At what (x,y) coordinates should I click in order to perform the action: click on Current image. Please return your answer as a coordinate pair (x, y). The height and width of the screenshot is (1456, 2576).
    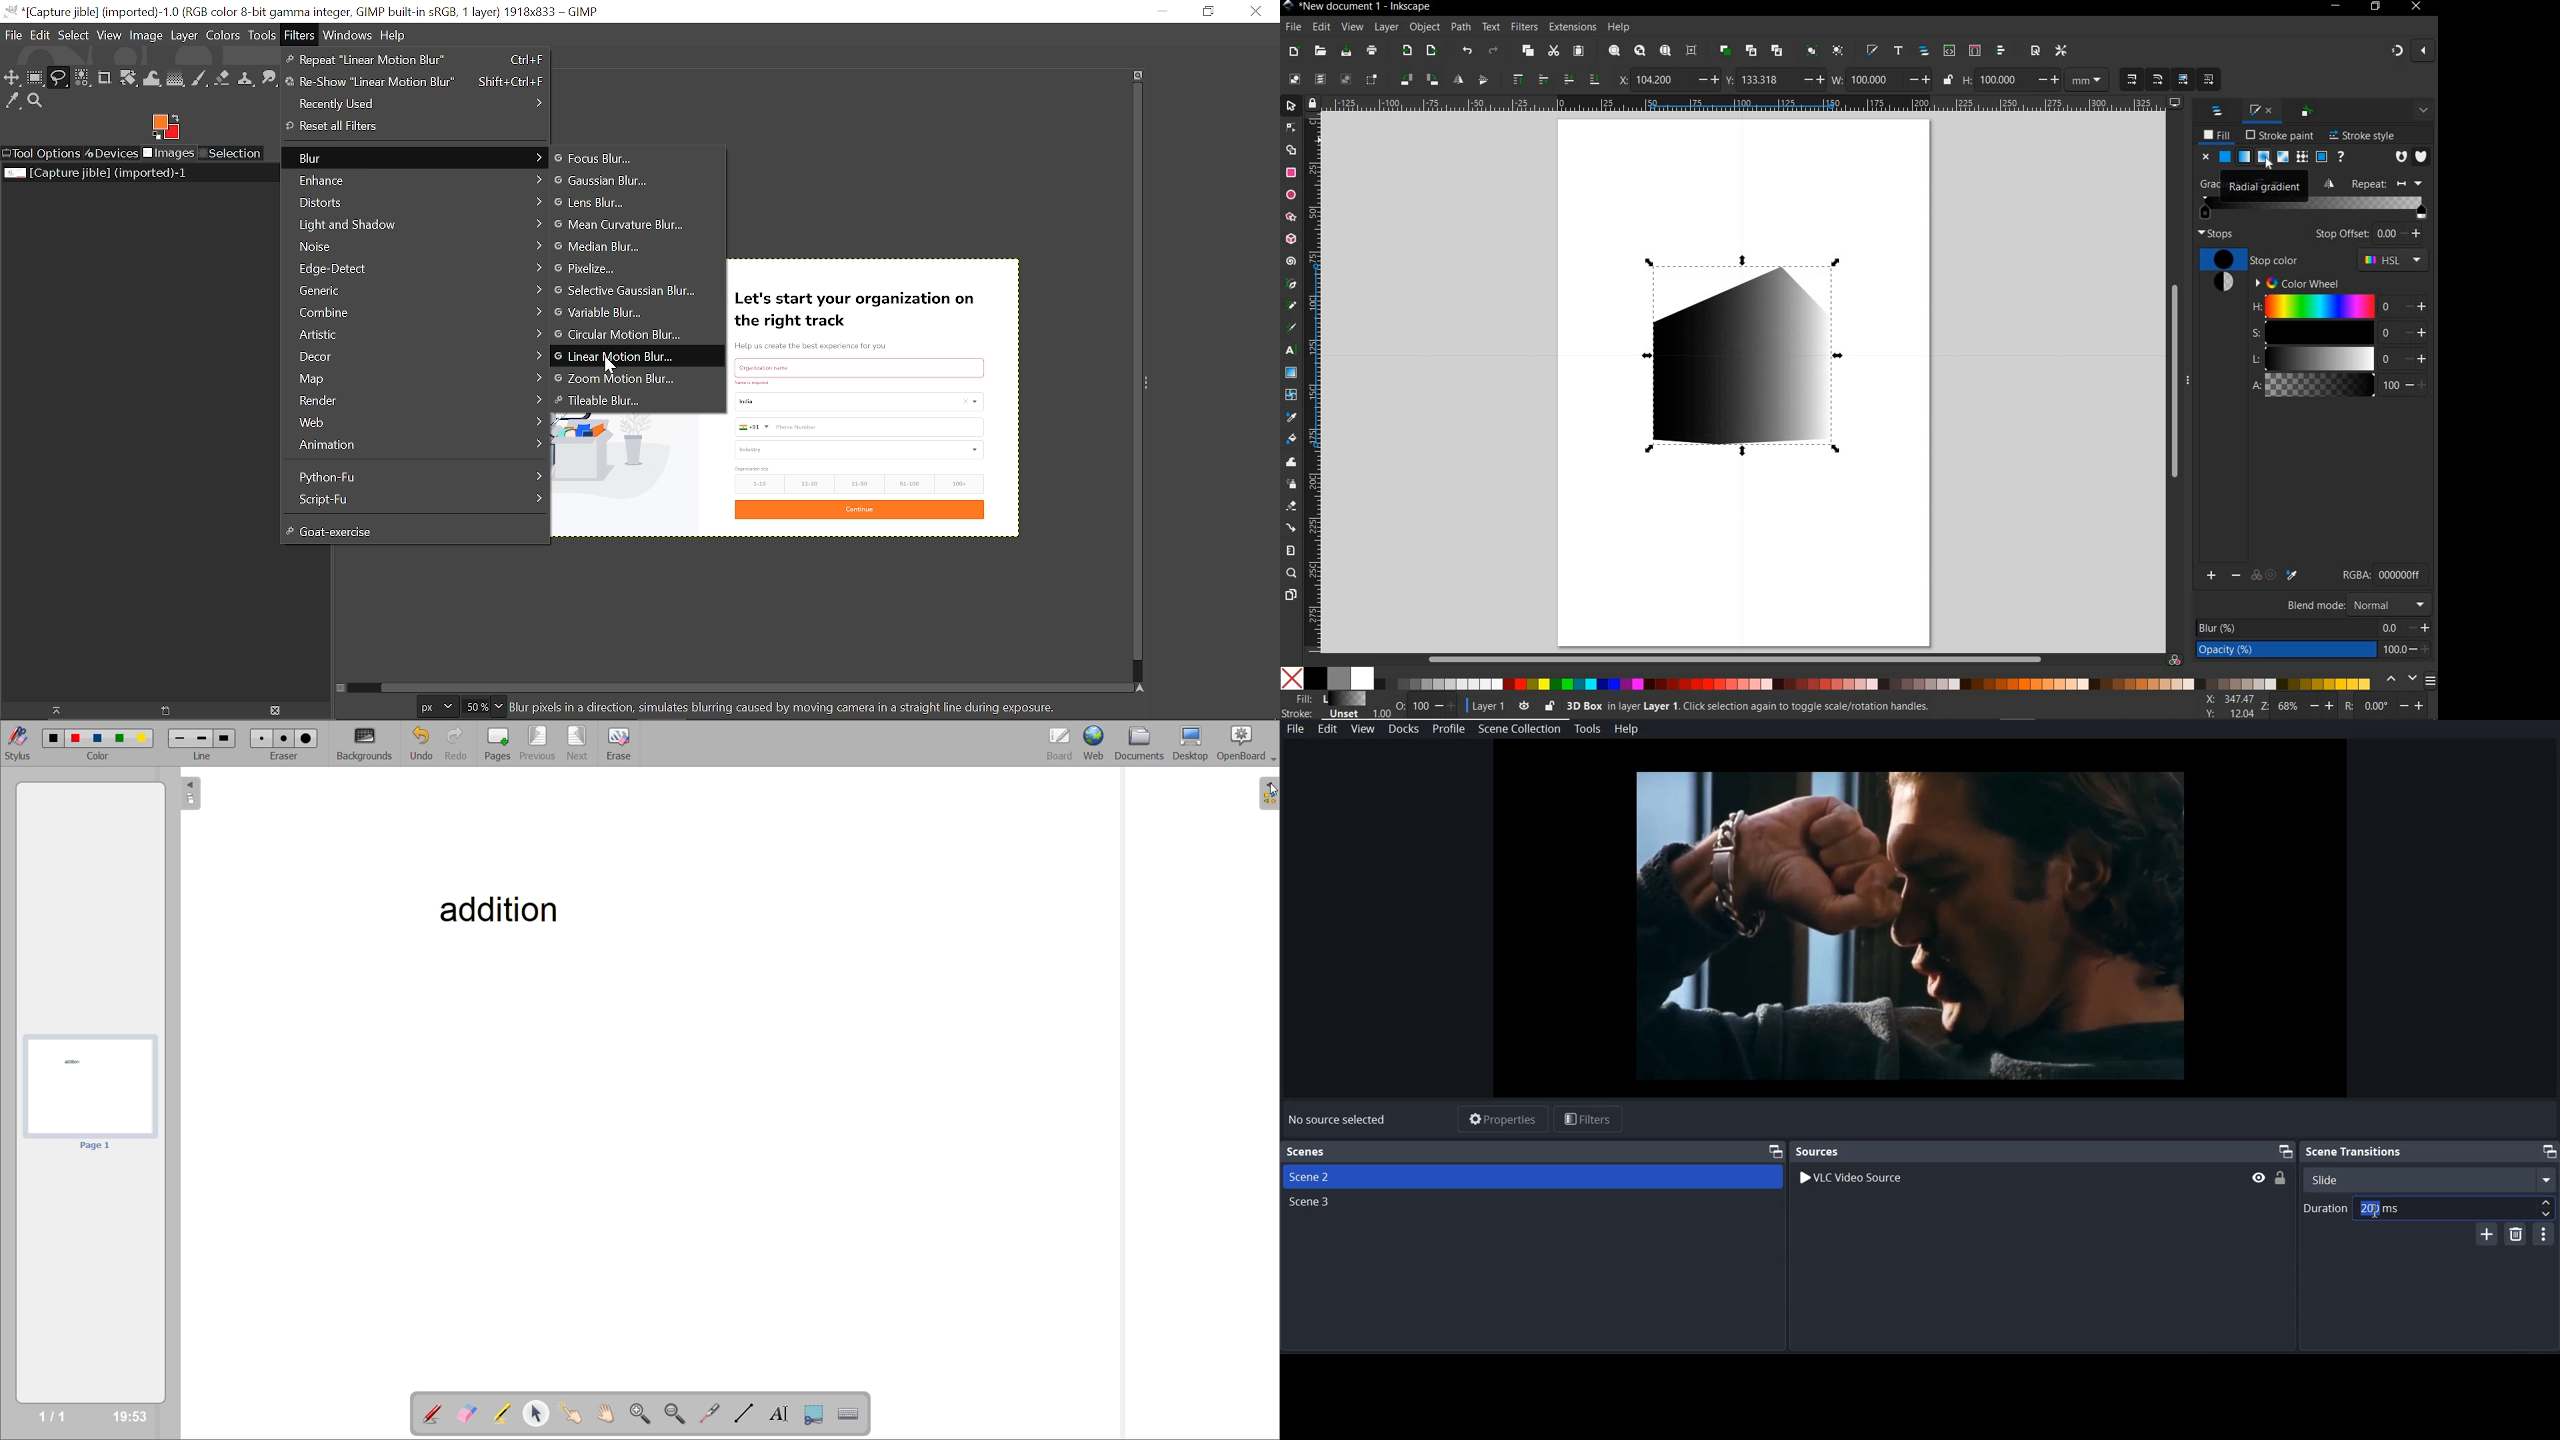
    Looking at the image, I should click on (98, 173).